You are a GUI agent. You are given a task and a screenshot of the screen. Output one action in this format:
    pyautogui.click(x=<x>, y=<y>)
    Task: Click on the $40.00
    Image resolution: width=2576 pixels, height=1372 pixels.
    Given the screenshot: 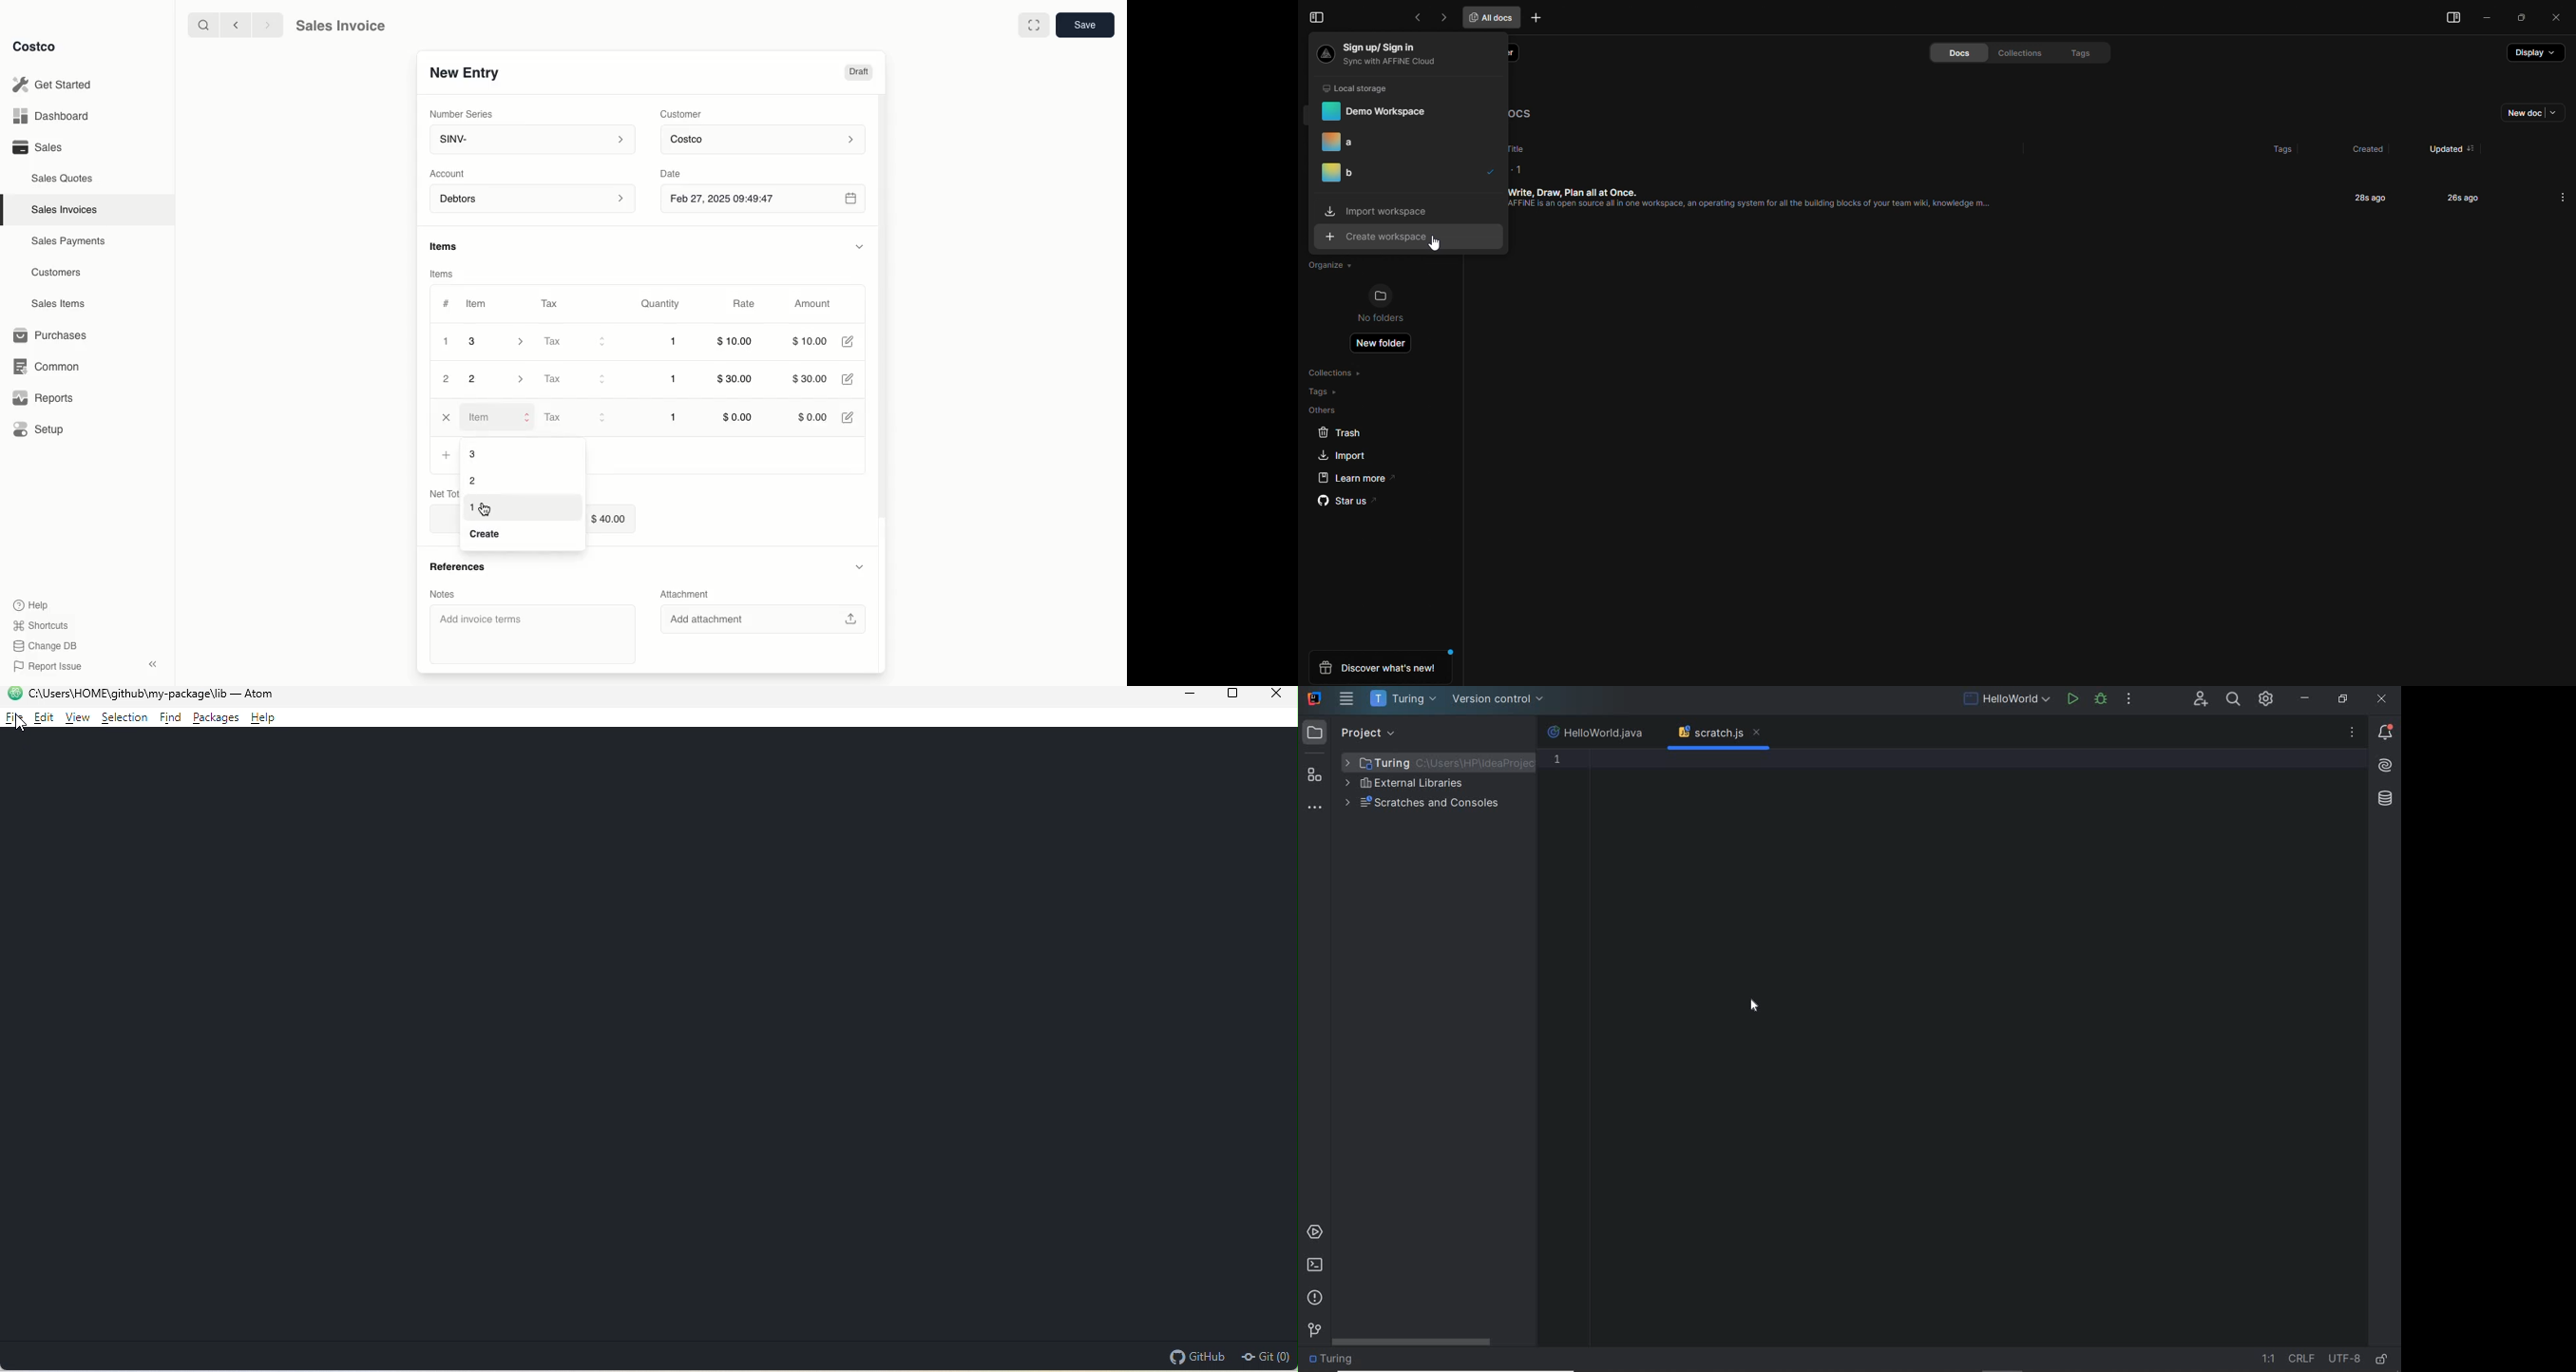 What is the action you would take?
    pyautogui.click(x=616, y=518)
    